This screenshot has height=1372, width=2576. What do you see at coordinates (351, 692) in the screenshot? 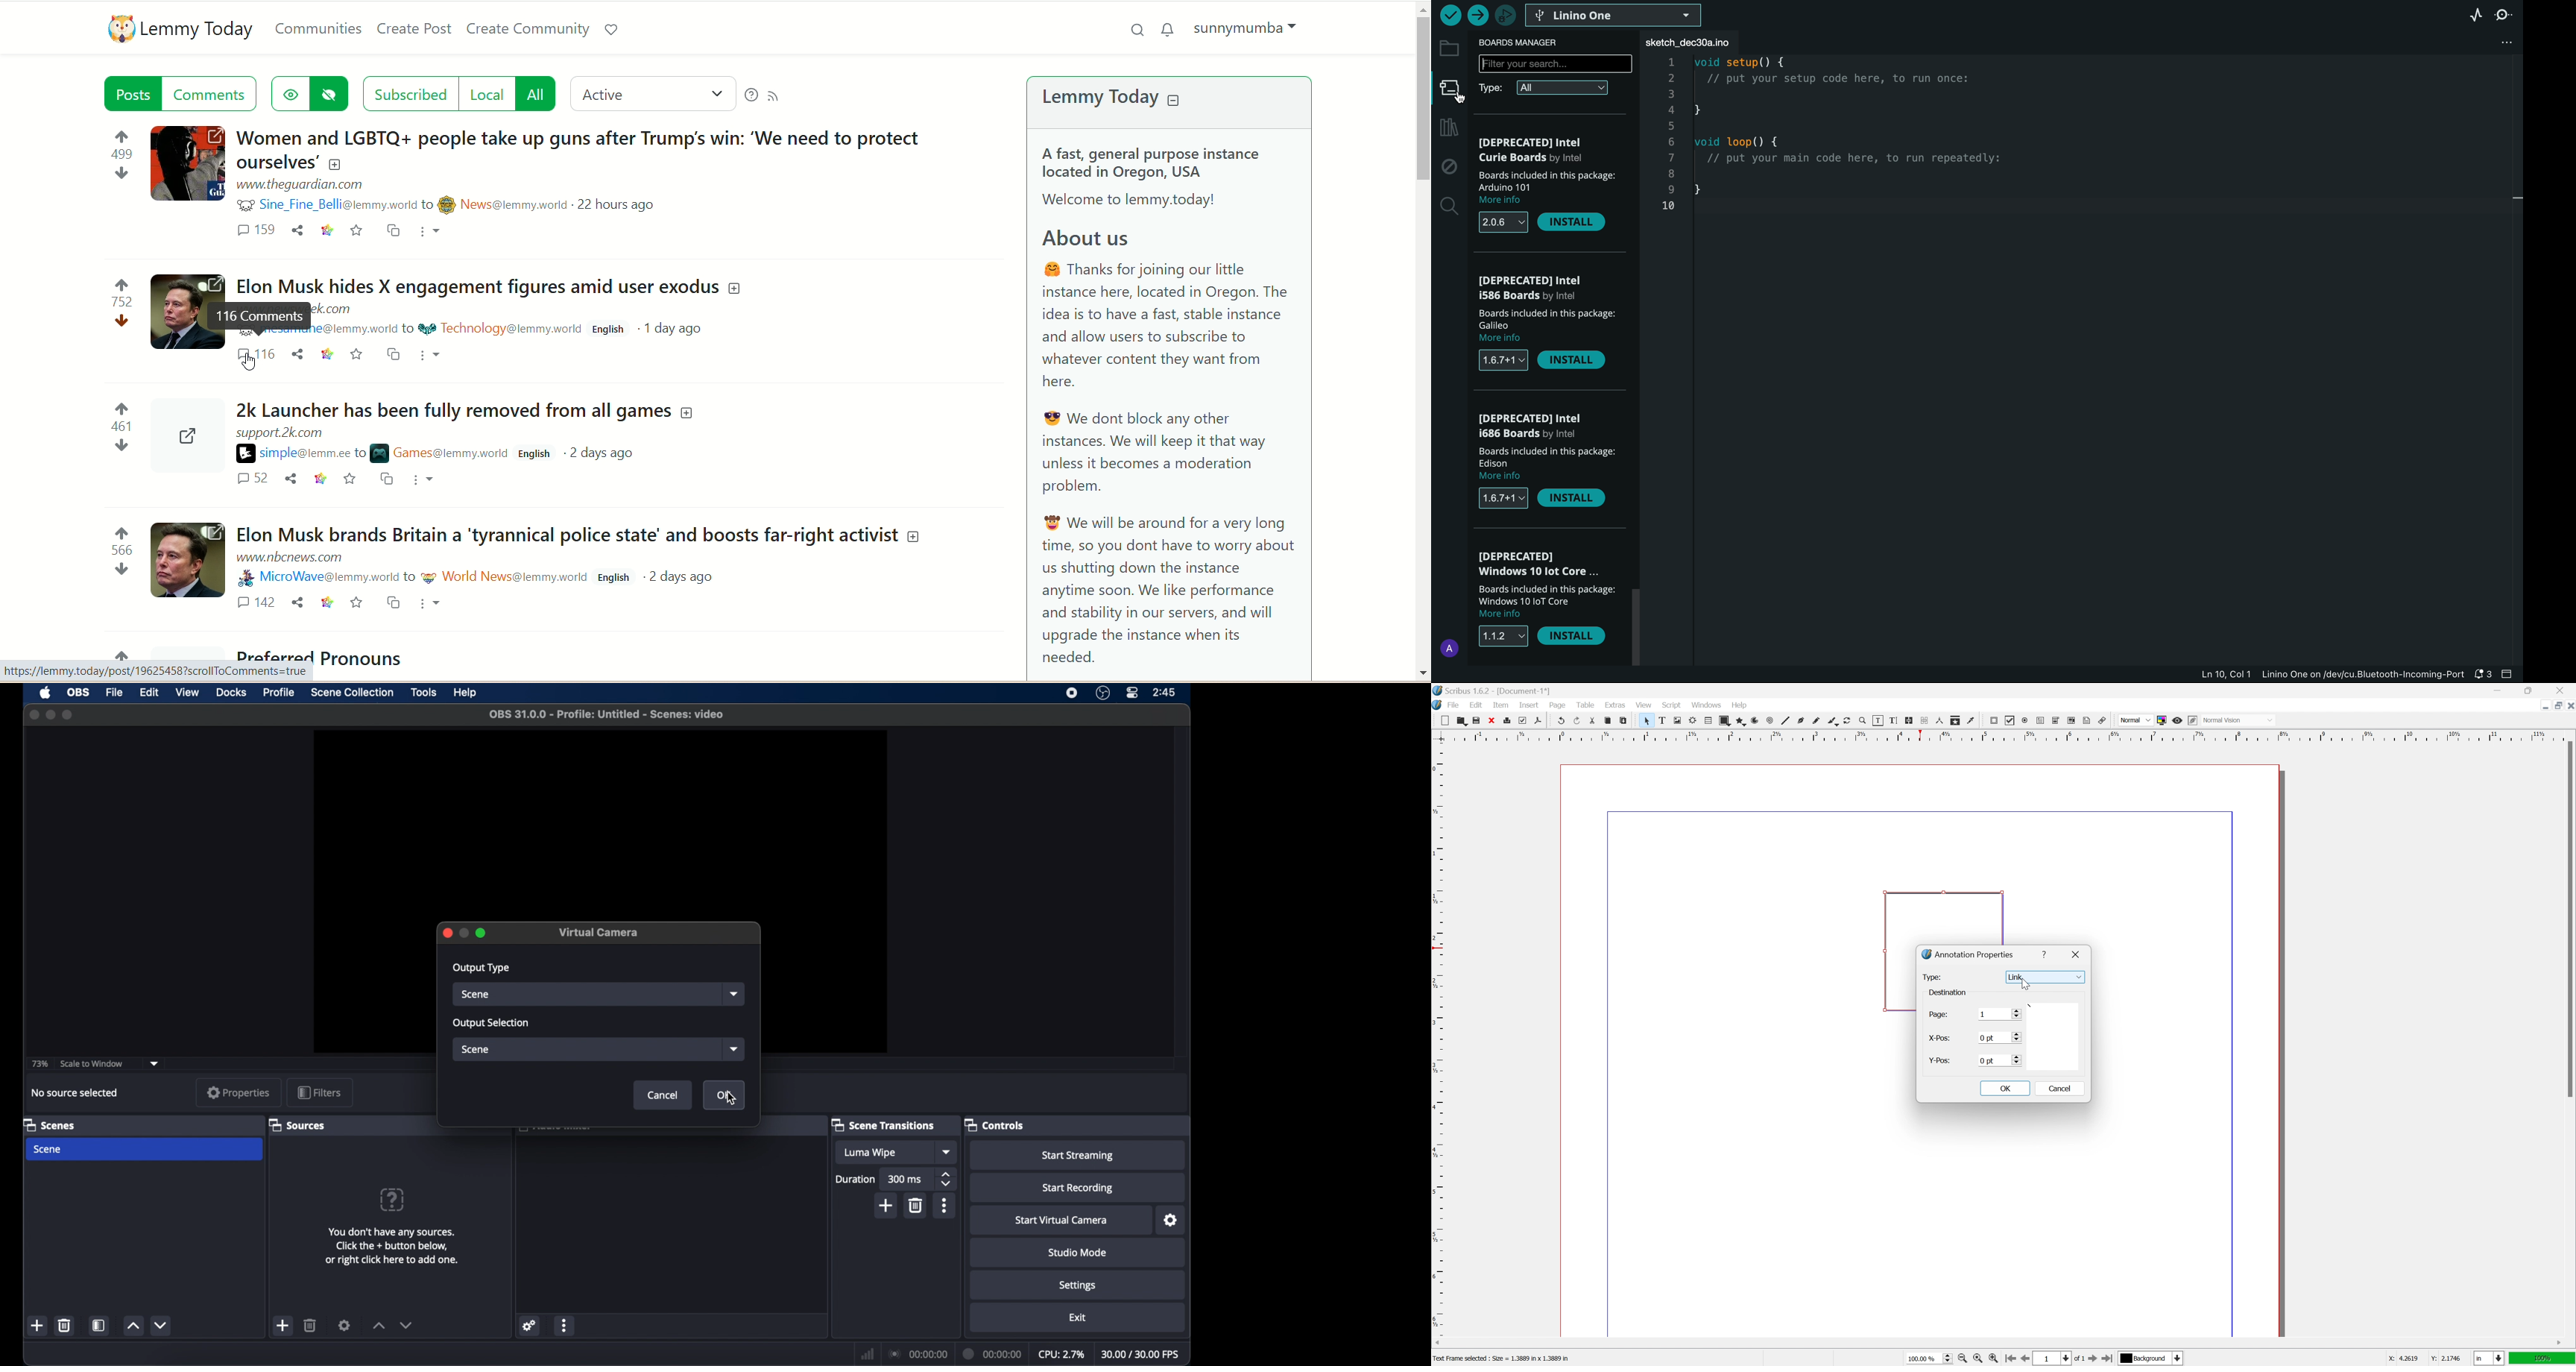
I see `scene collection` at bounding box center [351, 692].